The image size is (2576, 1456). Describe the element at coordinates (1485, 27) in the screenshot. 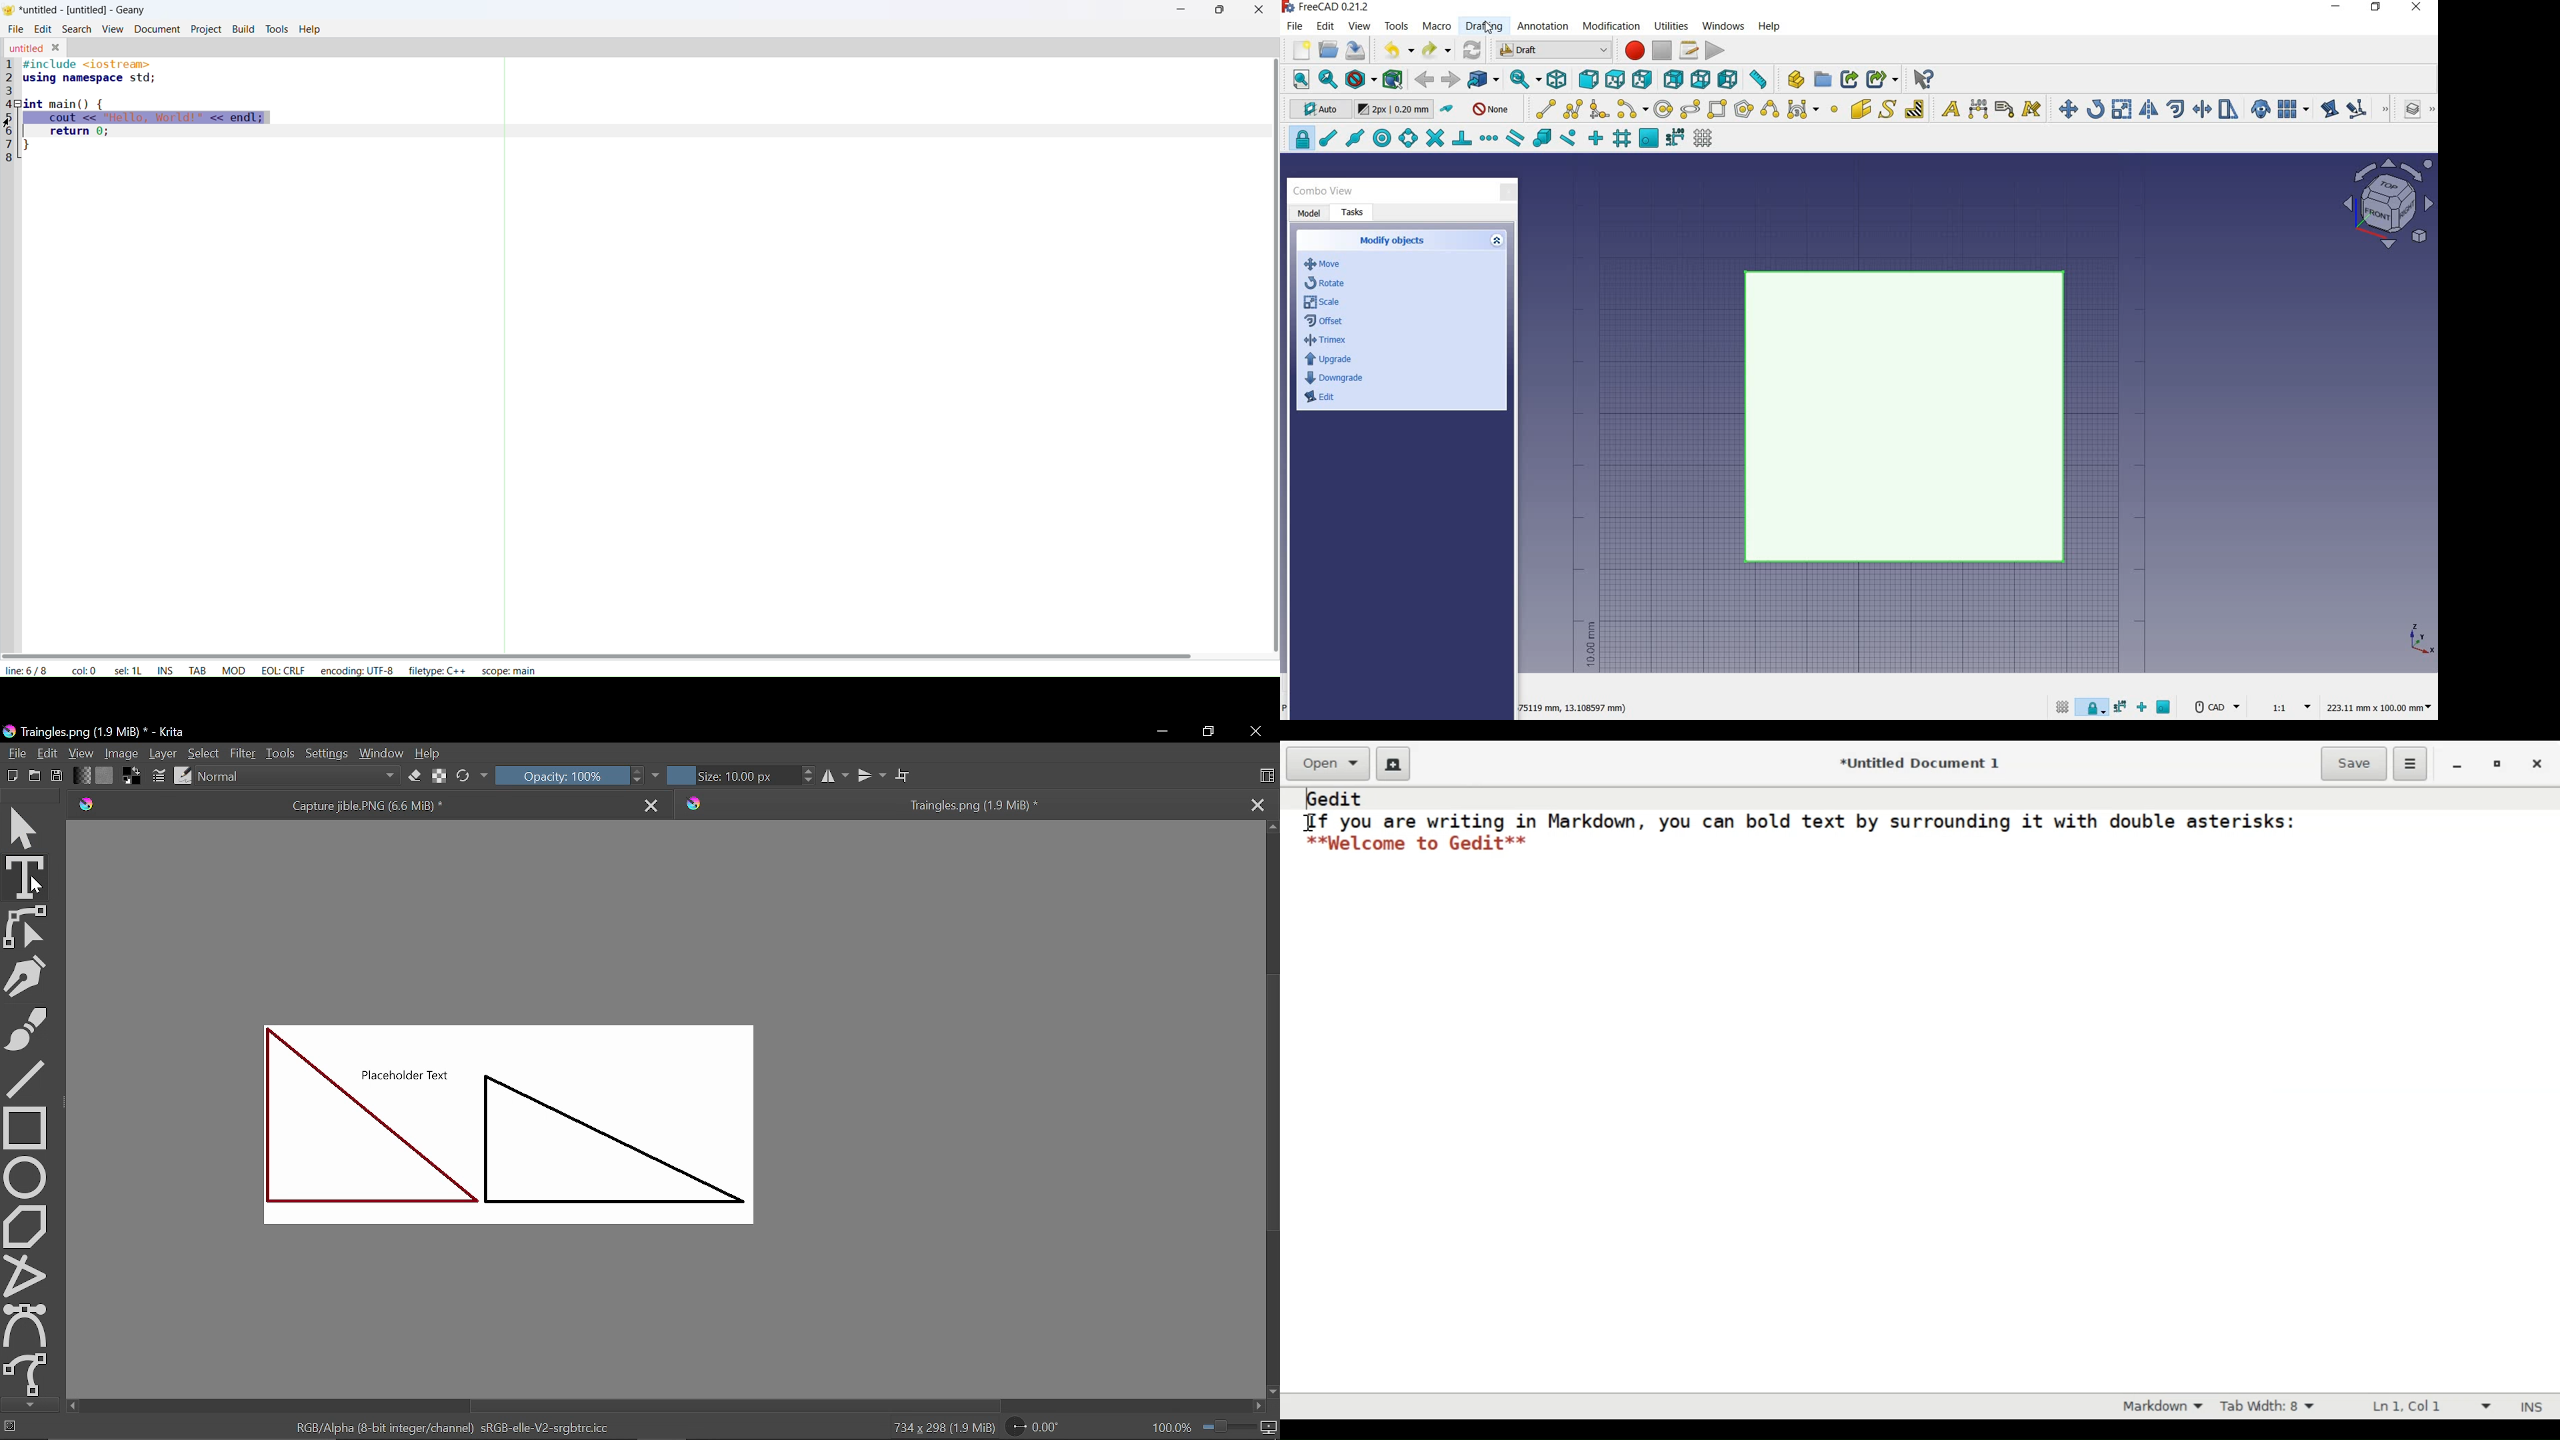

I see `drafting` at that location.